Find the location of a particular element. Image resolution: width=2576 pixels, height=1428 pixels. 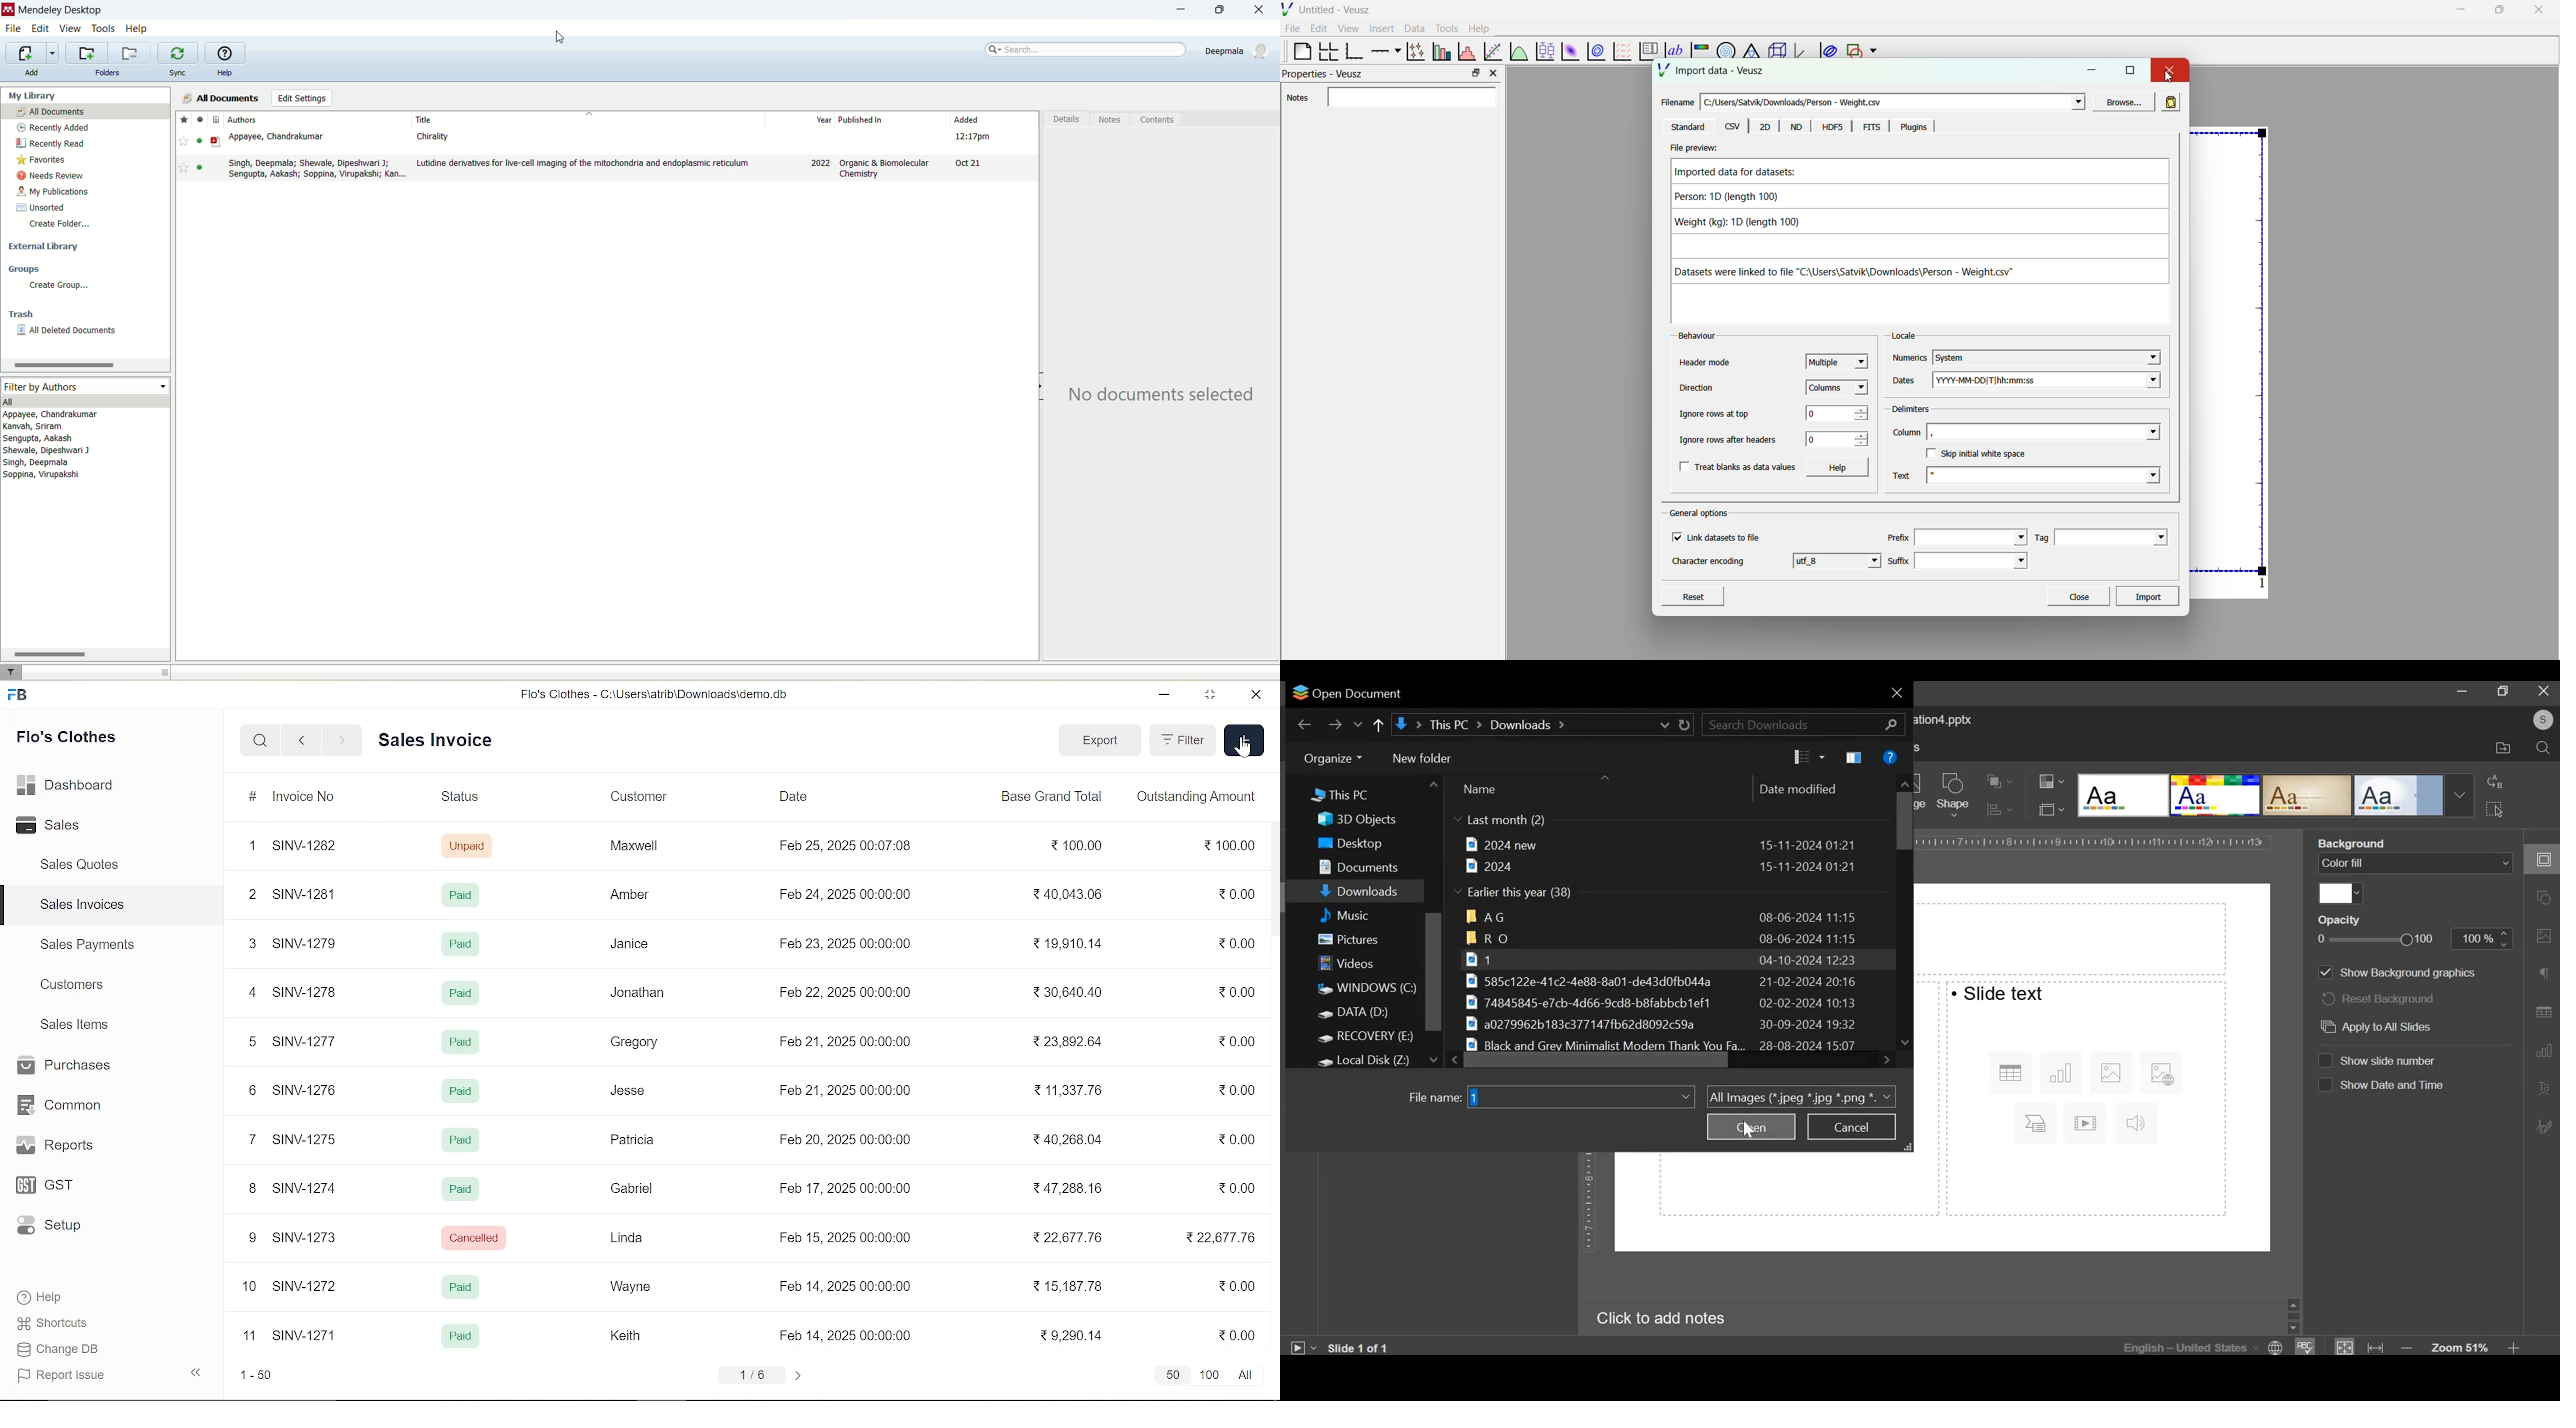

polar graph is located at coordinates (1723, 46).